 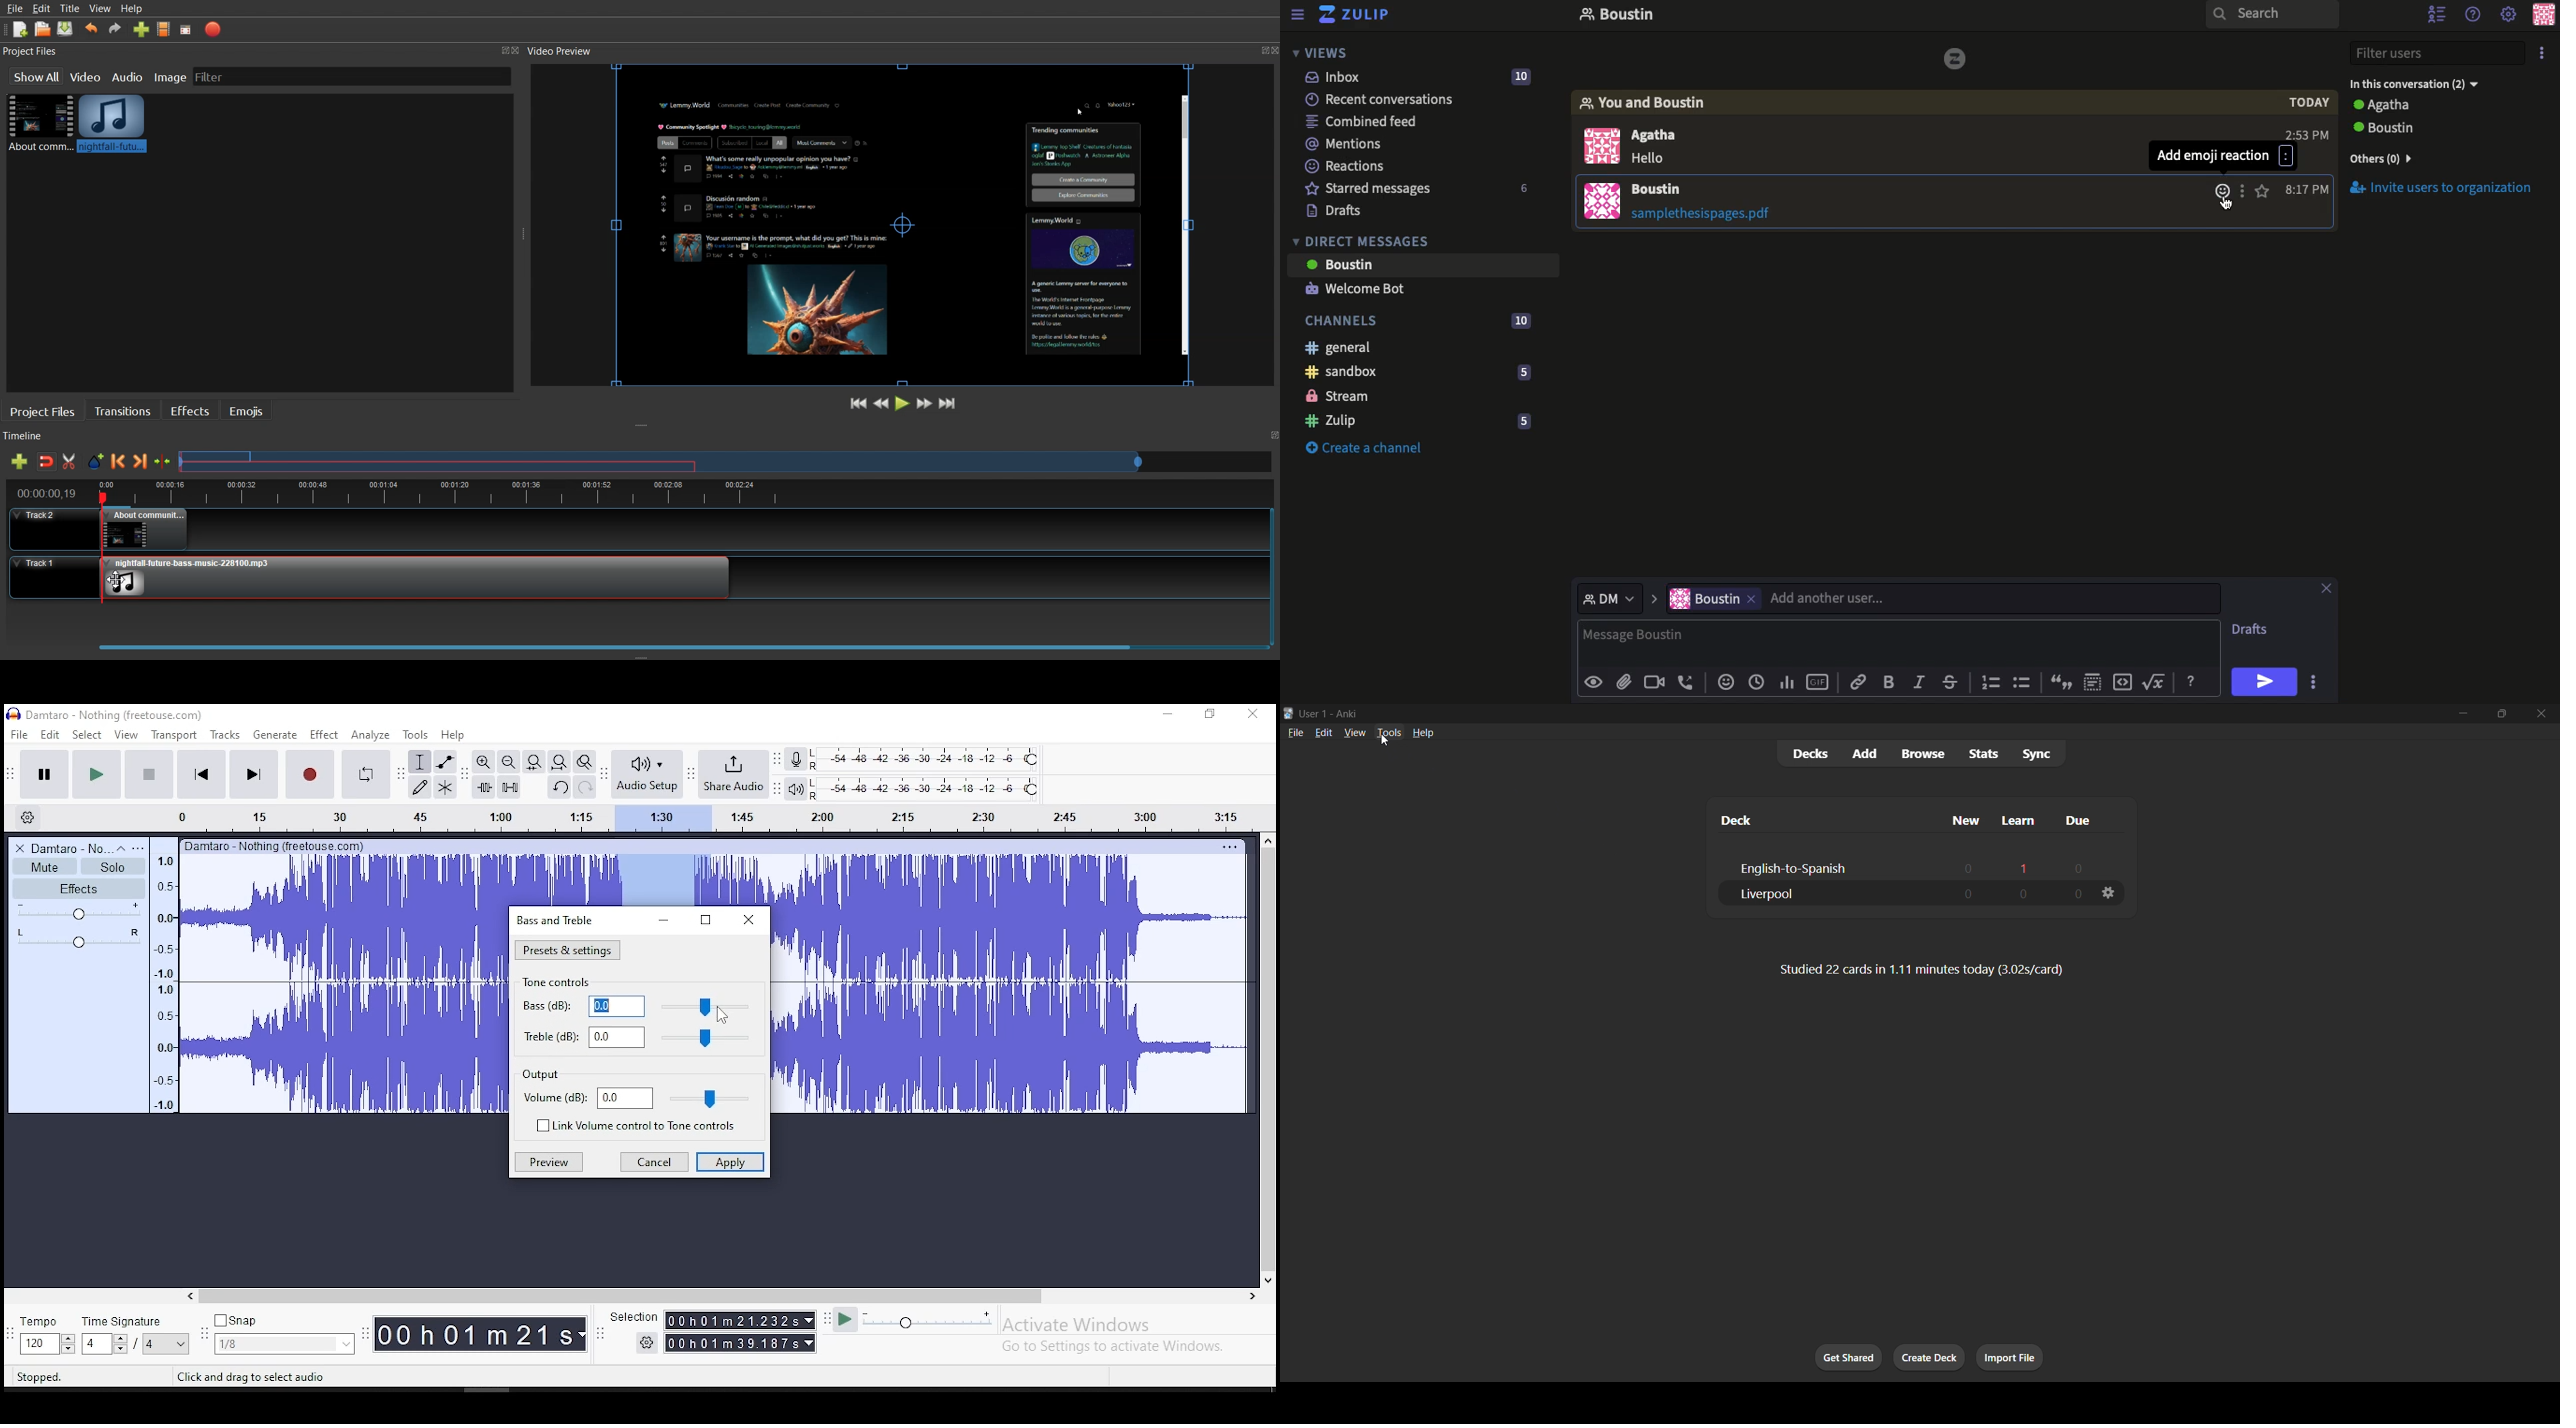 I want to click on 0, so click(x=1962, y=864).